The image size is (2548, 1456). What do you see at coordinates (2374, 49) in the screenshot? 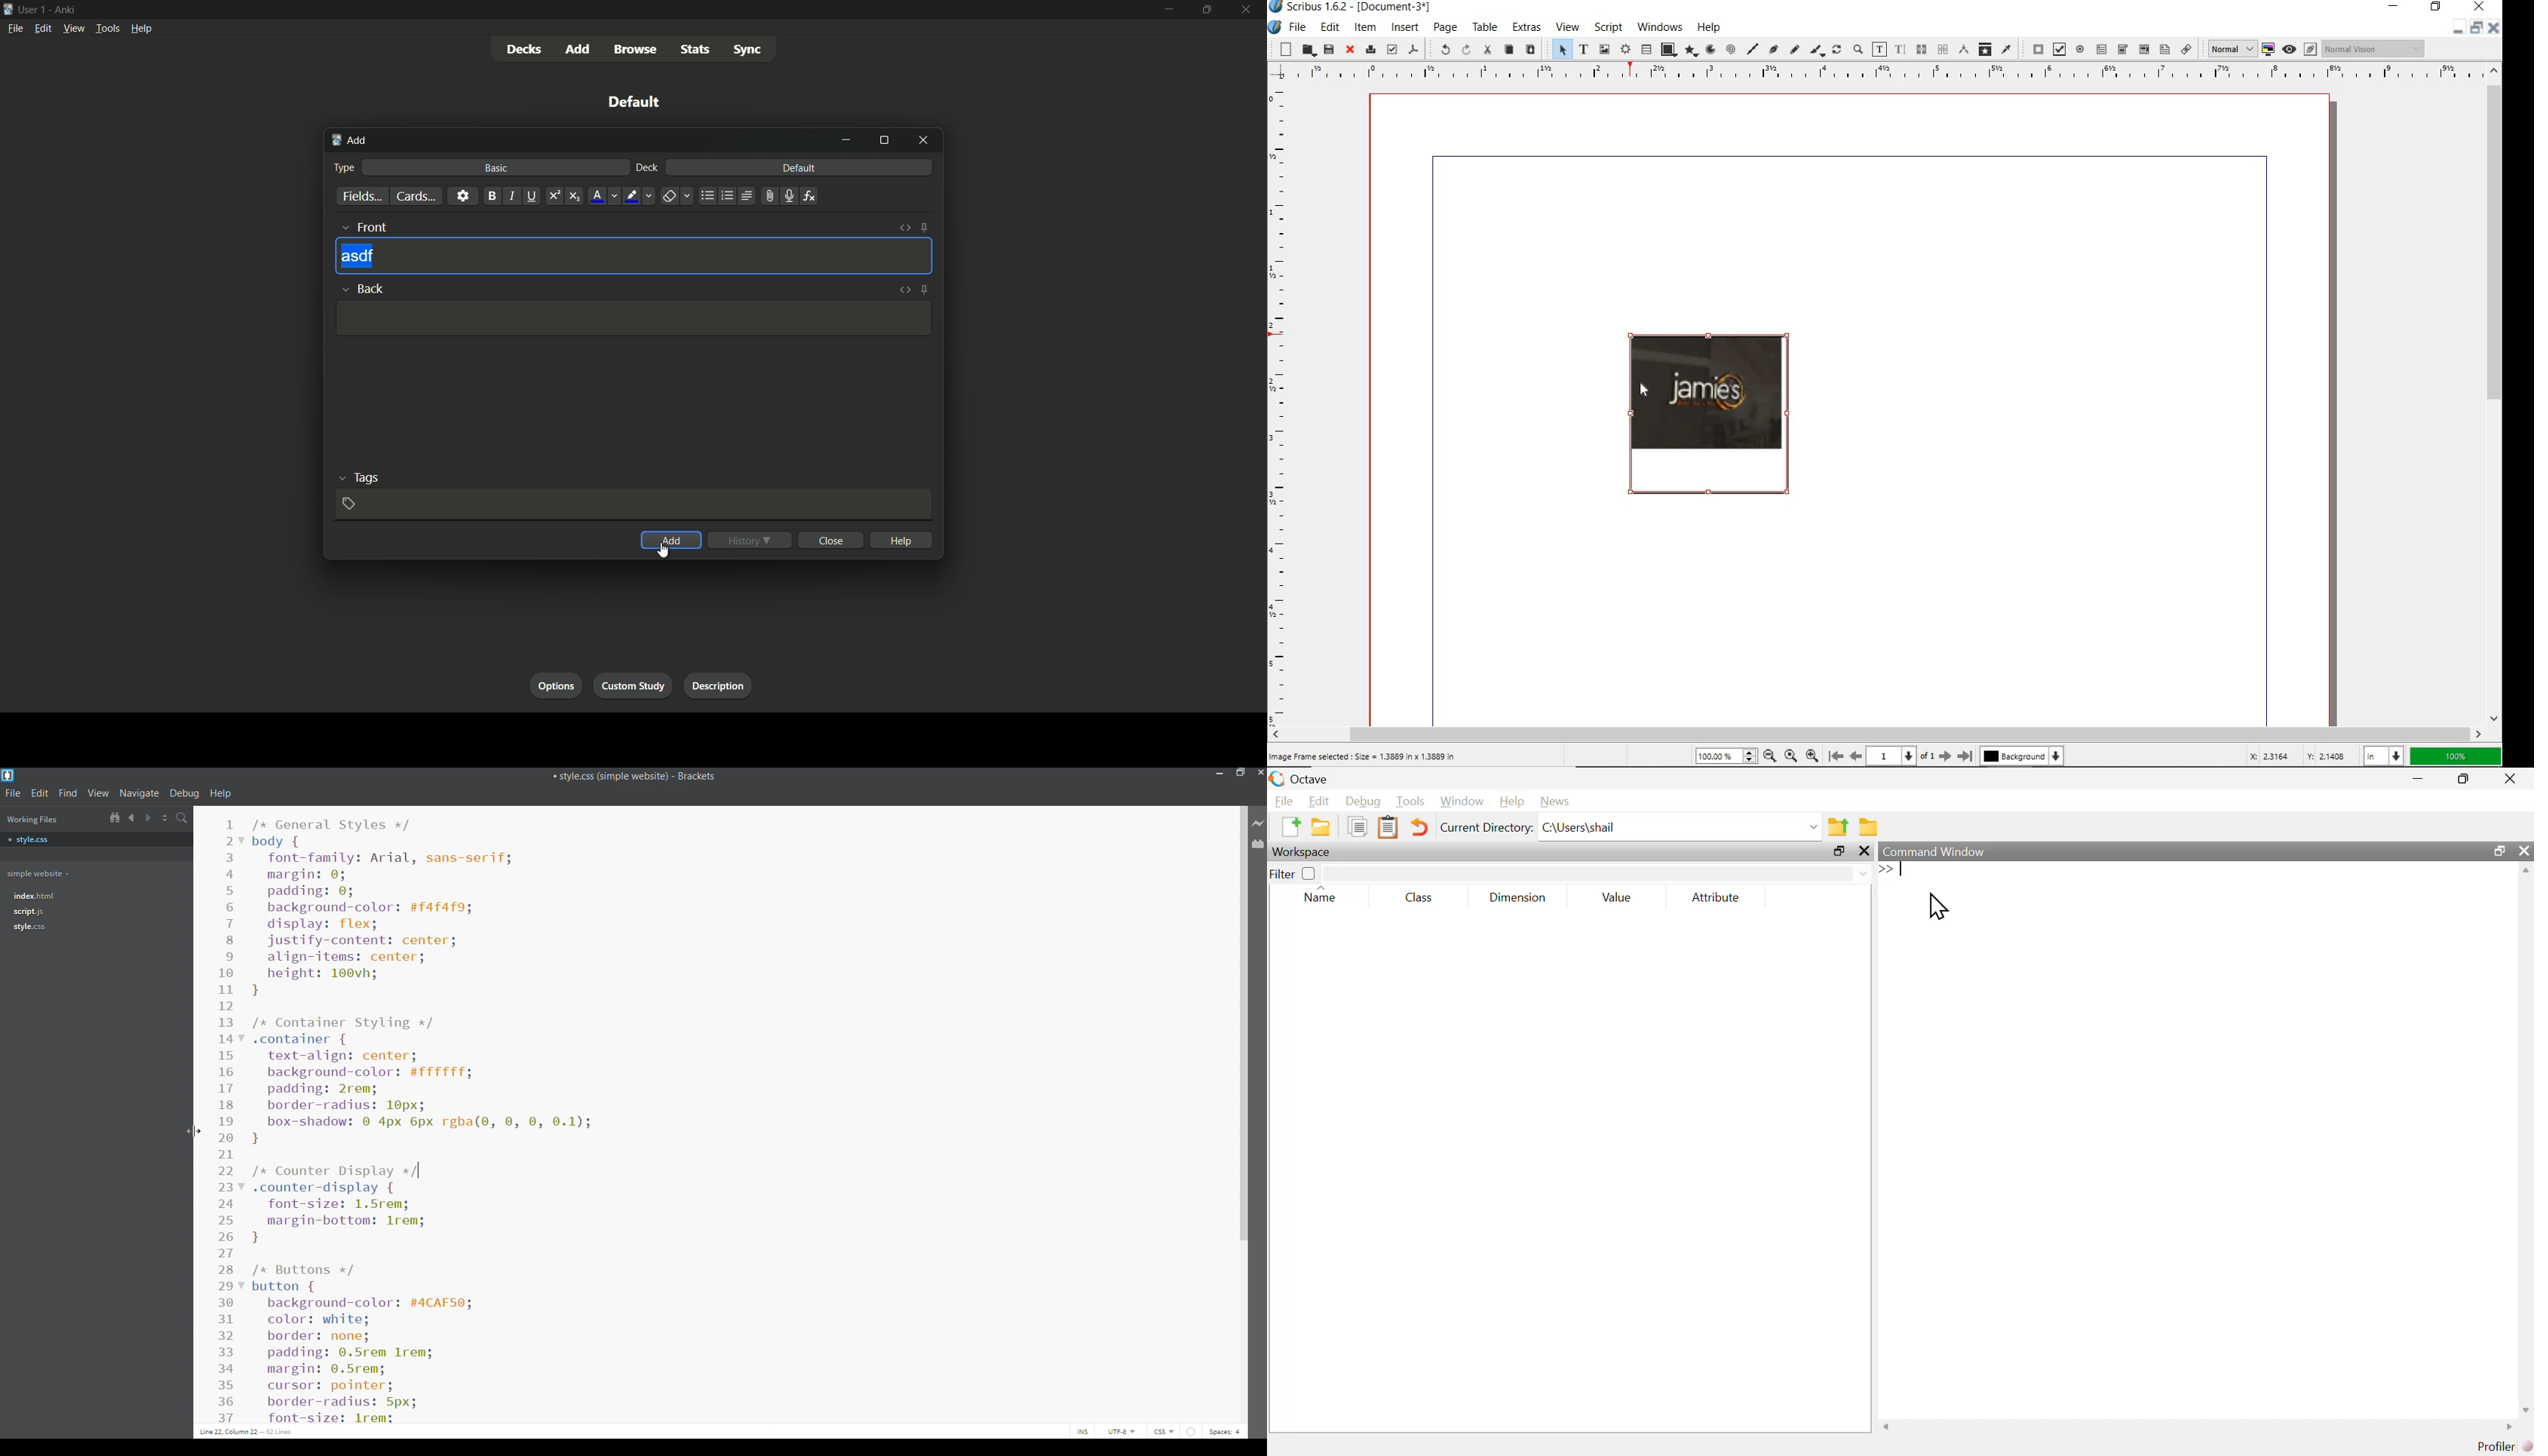
I see `visual appearance of display` at bounding box center [2374, 49].